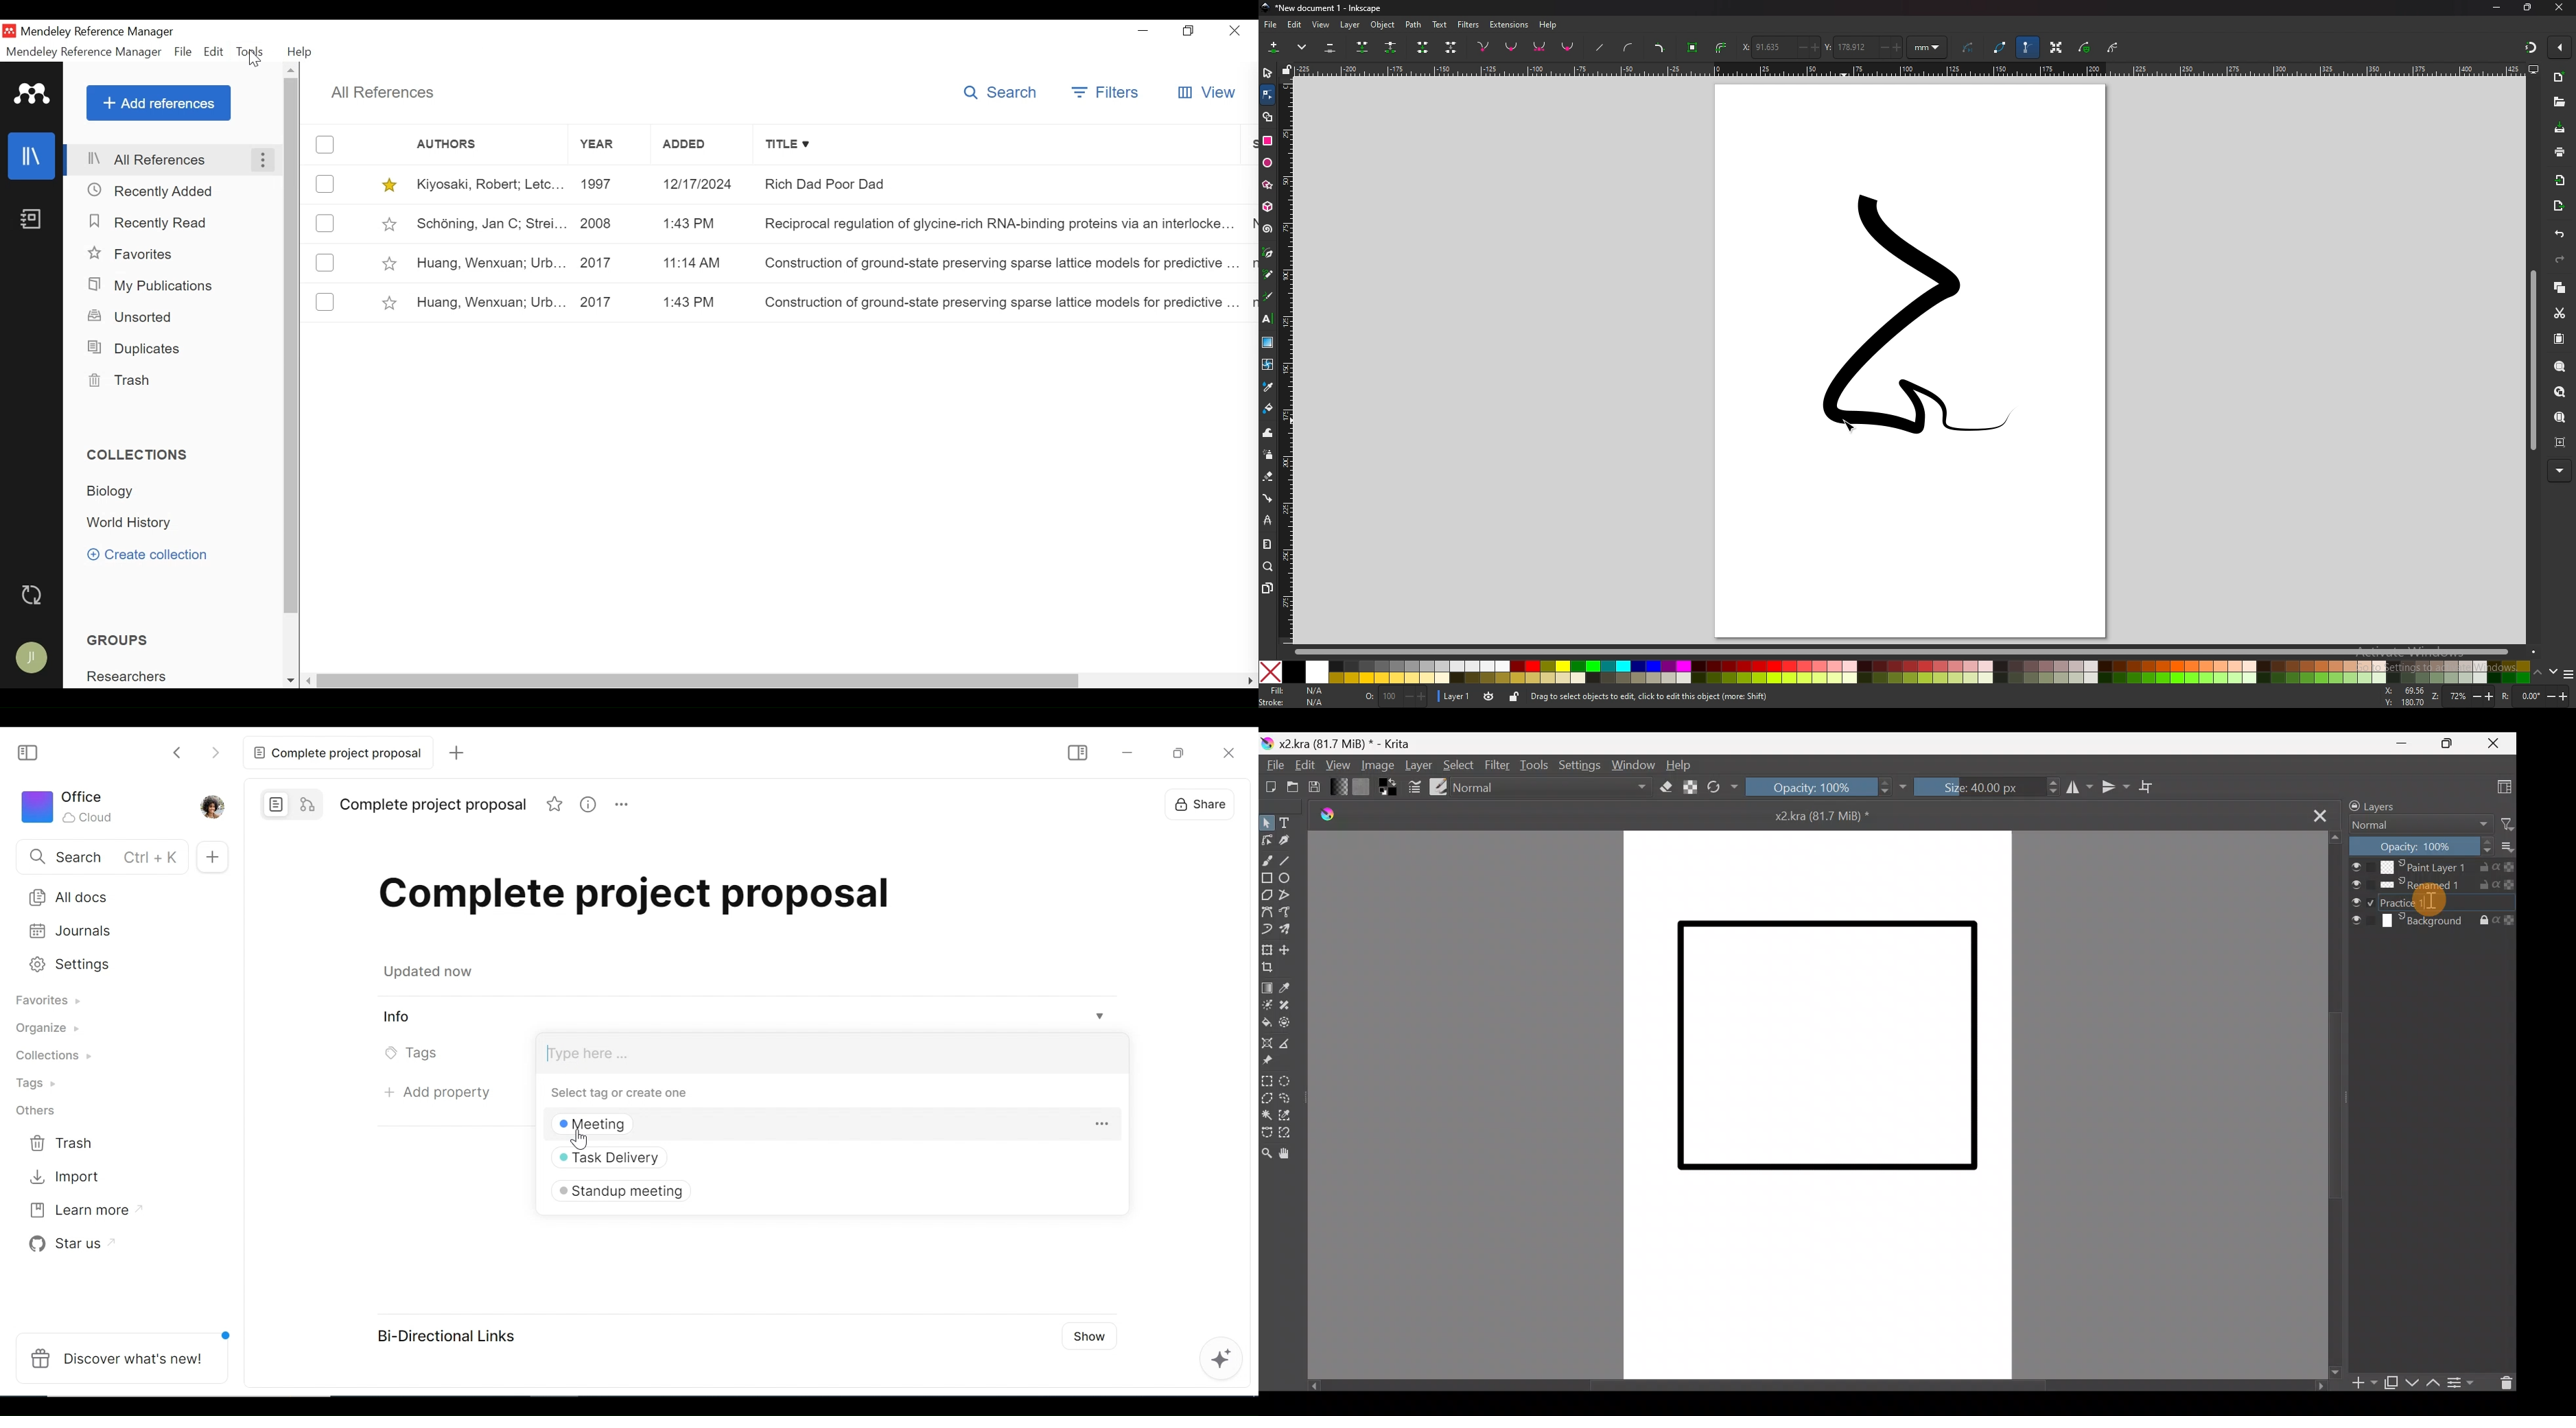 This screenshot has height=1428, width=2576. Describe the element at coordinates (1289, 1133) in the screenshot. I see `Magnetic curve selection tool` at that location.